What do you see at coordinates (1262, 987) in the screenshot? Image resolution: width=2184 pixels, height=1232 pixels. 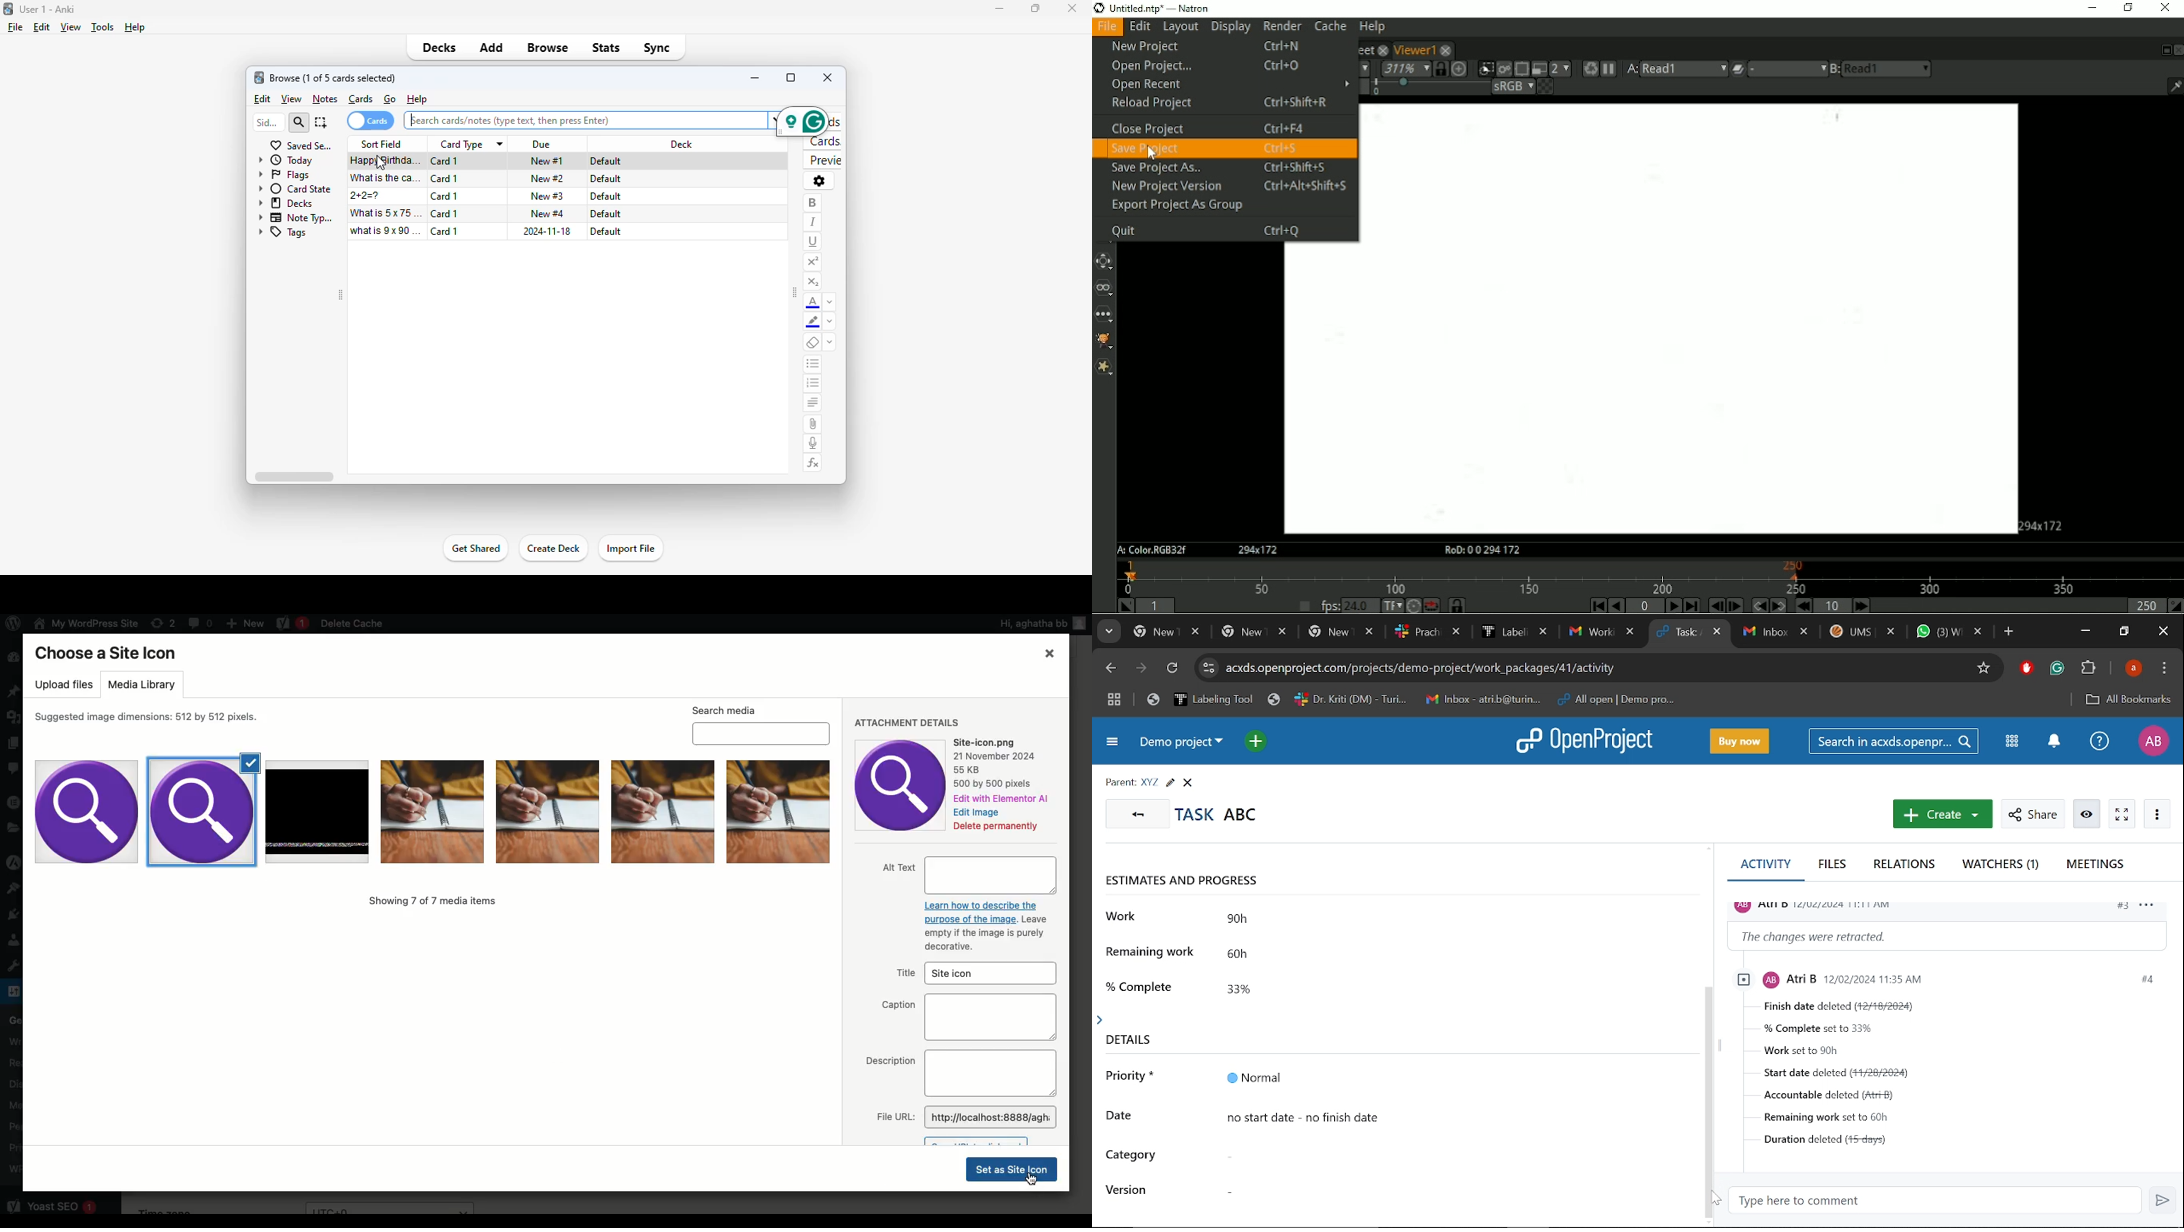 I see `33%` at bounding box center [1262, 987].